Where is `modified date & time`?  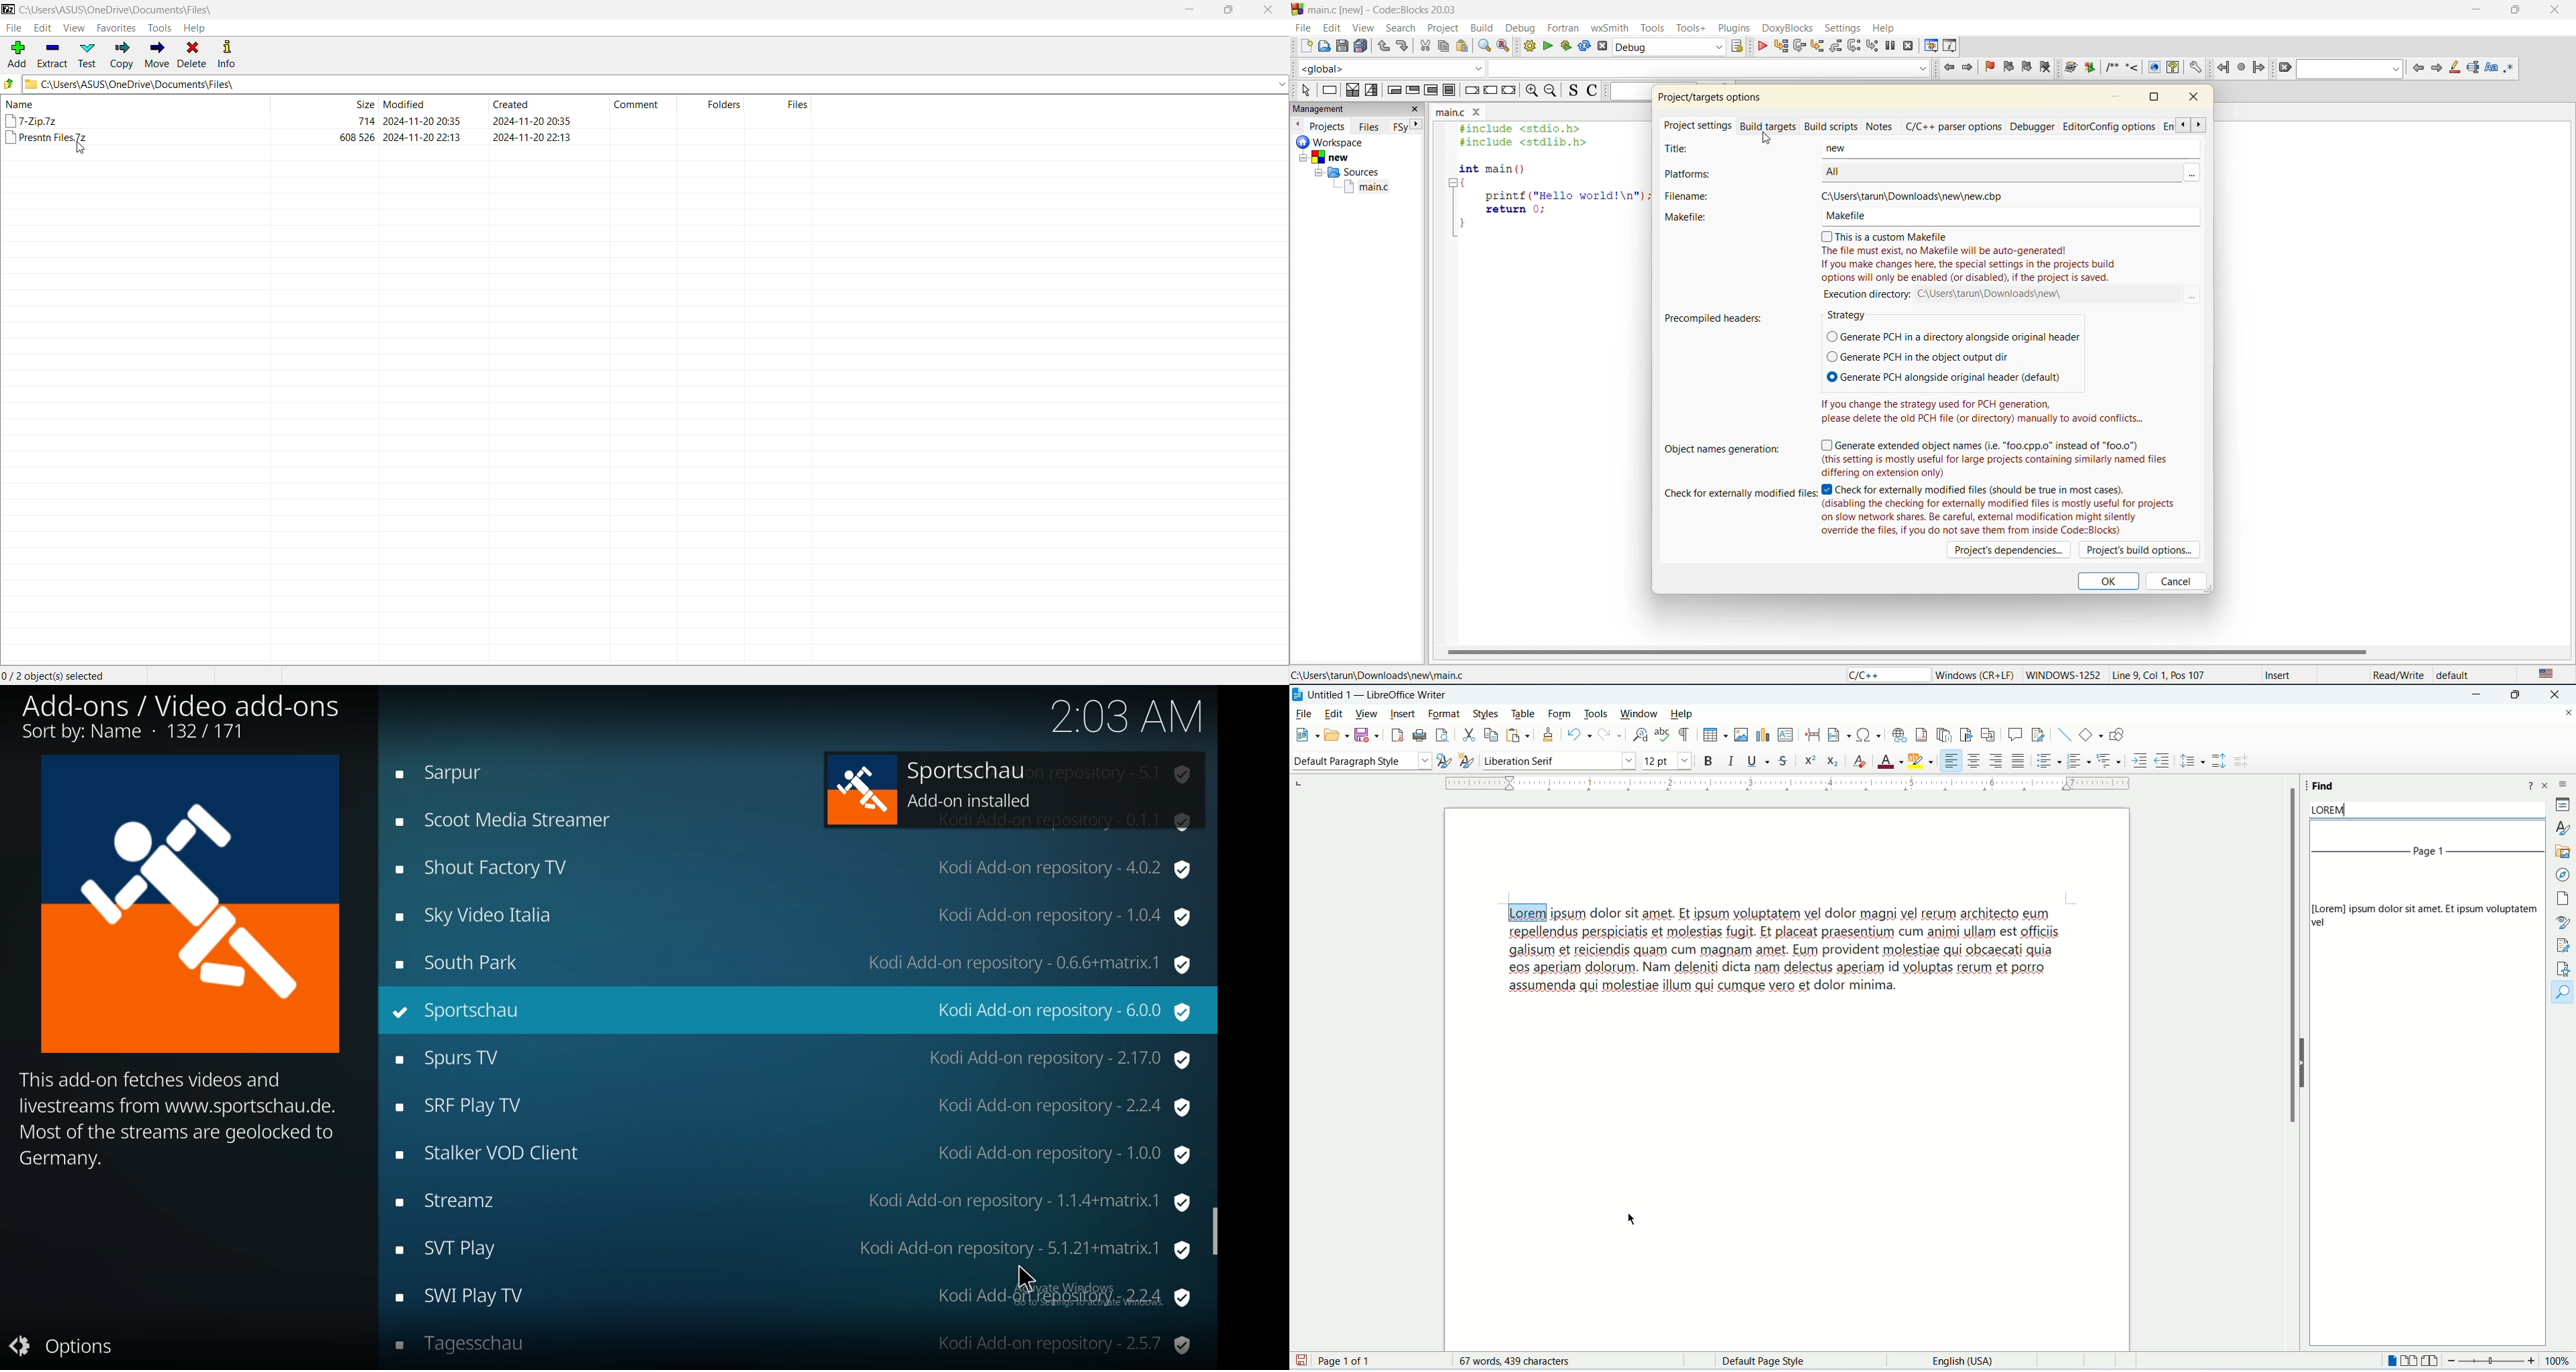
modified date & time is located at coordinates (422, 137).